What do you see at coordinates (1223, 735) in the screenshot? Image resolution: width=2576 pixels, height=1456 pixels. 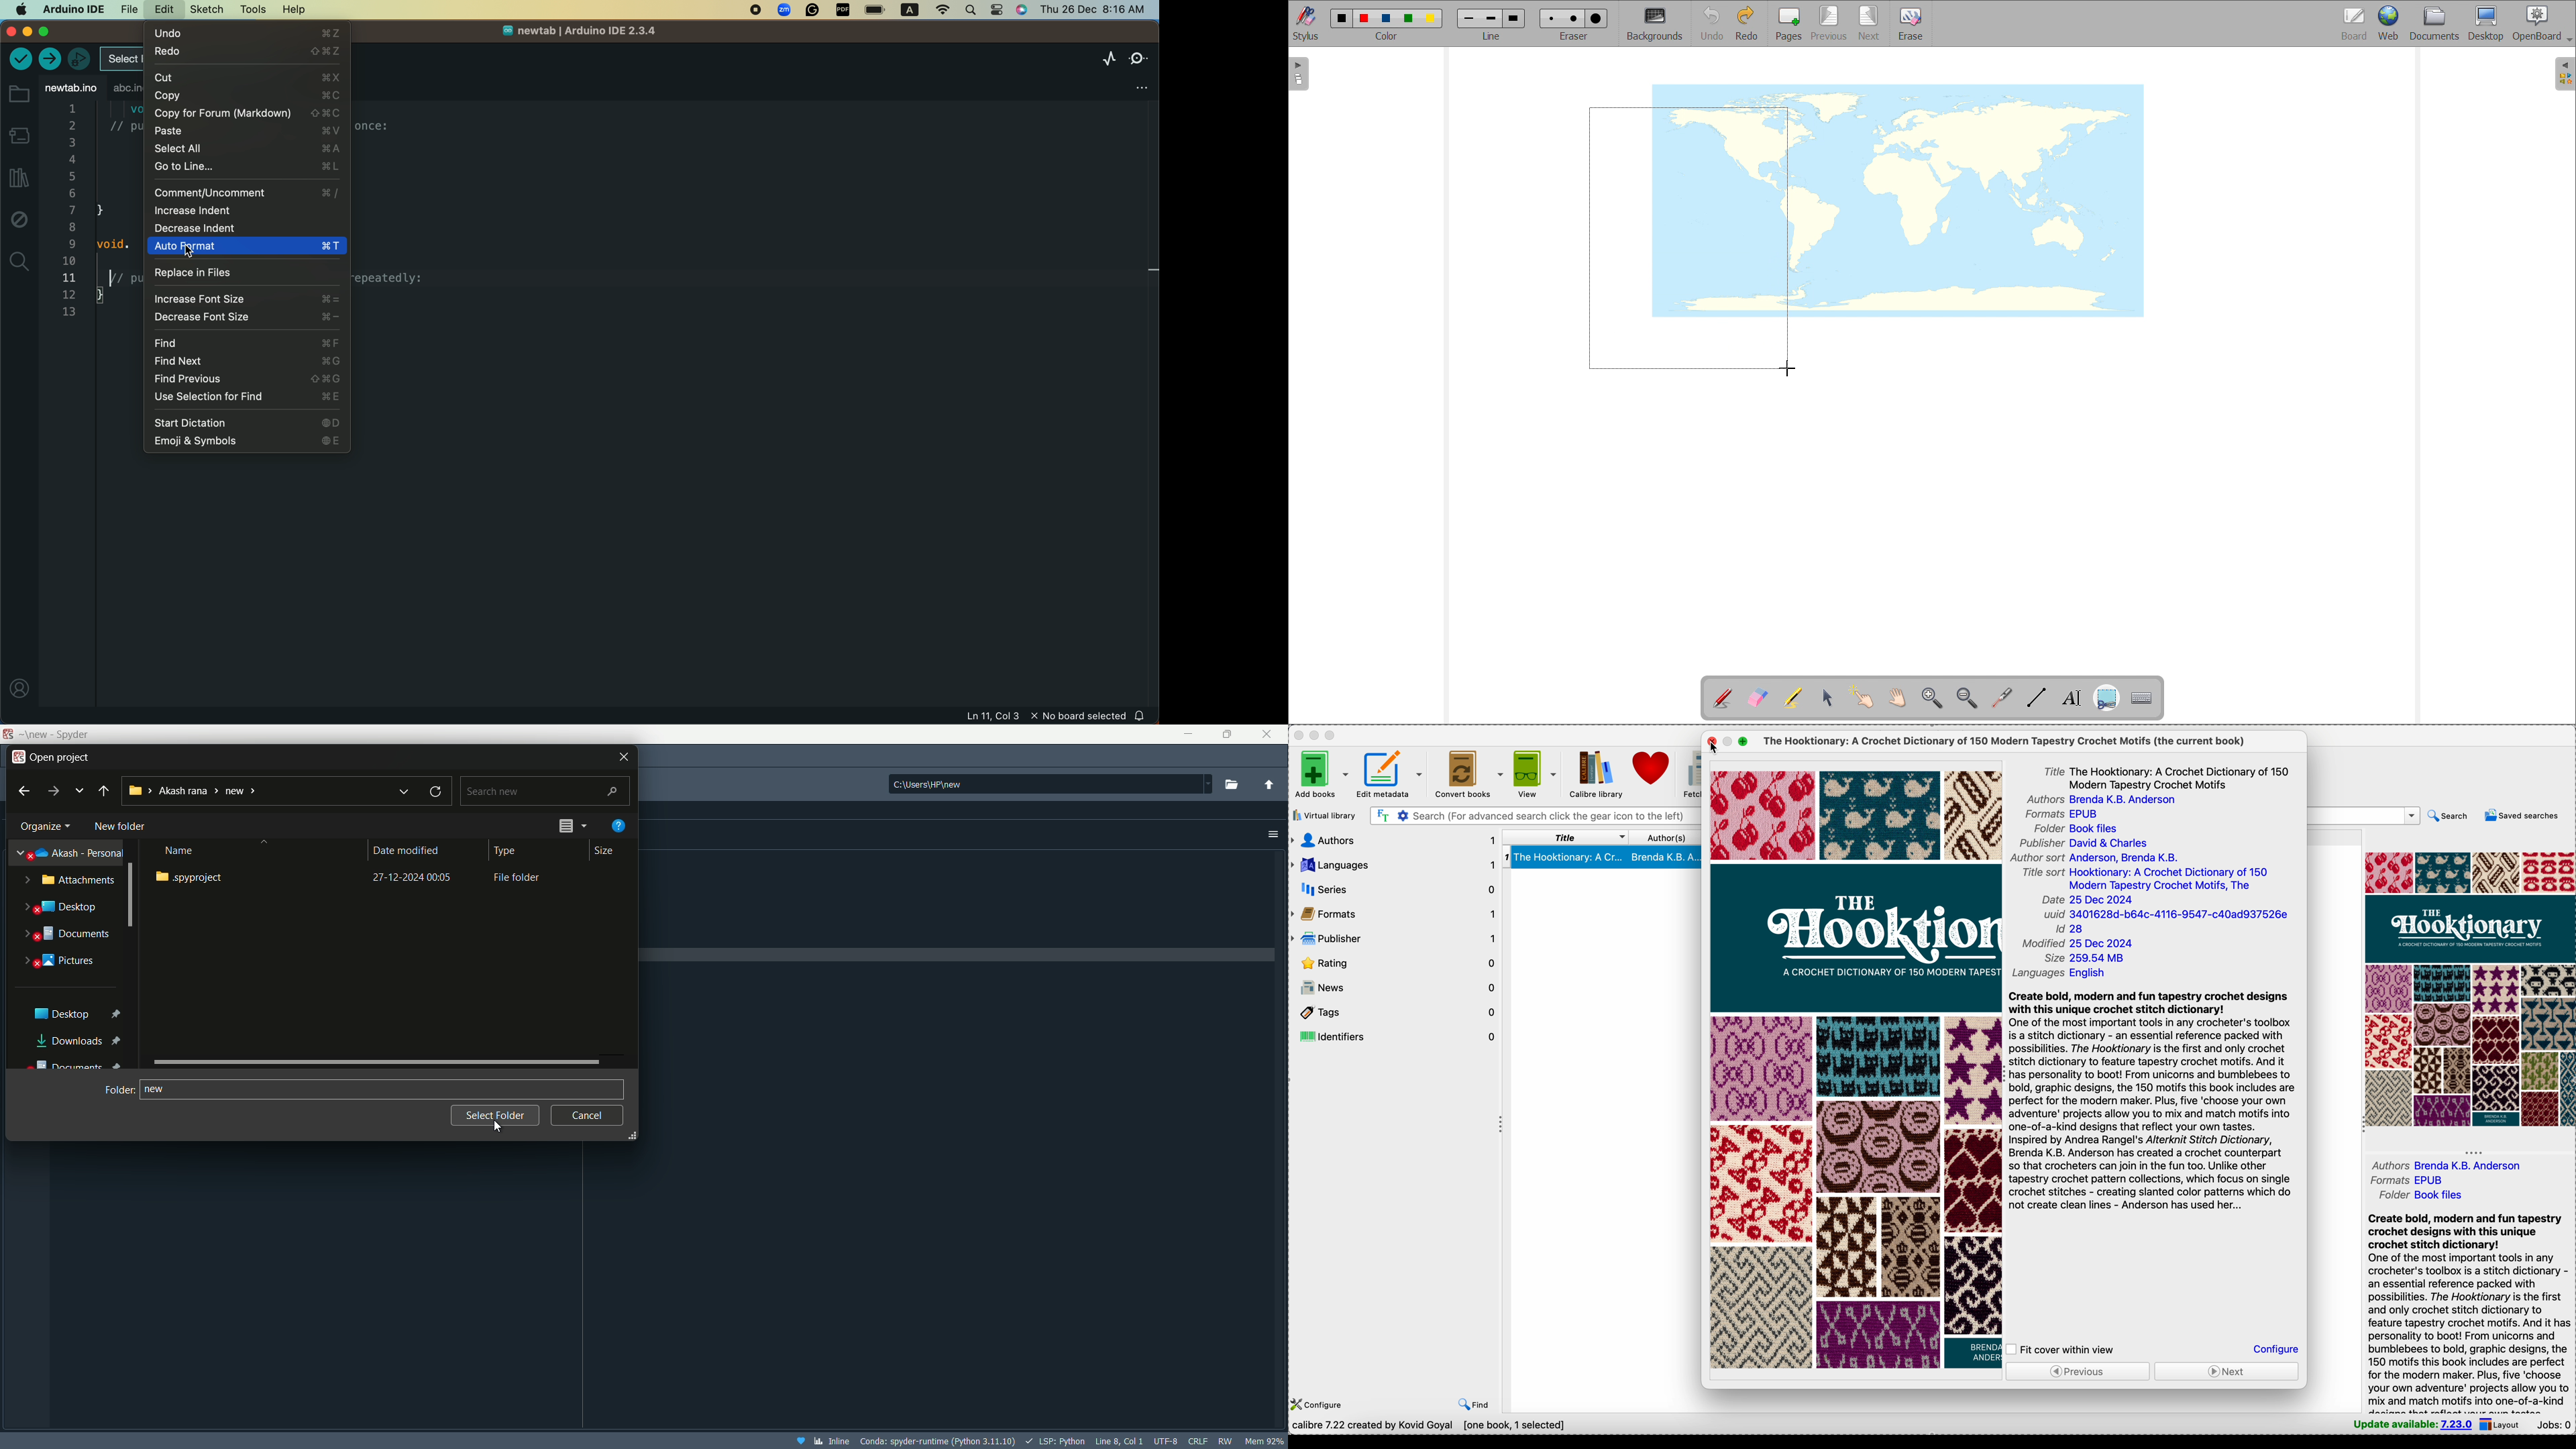 I see `maximize` at bounding box center [1223, 735].